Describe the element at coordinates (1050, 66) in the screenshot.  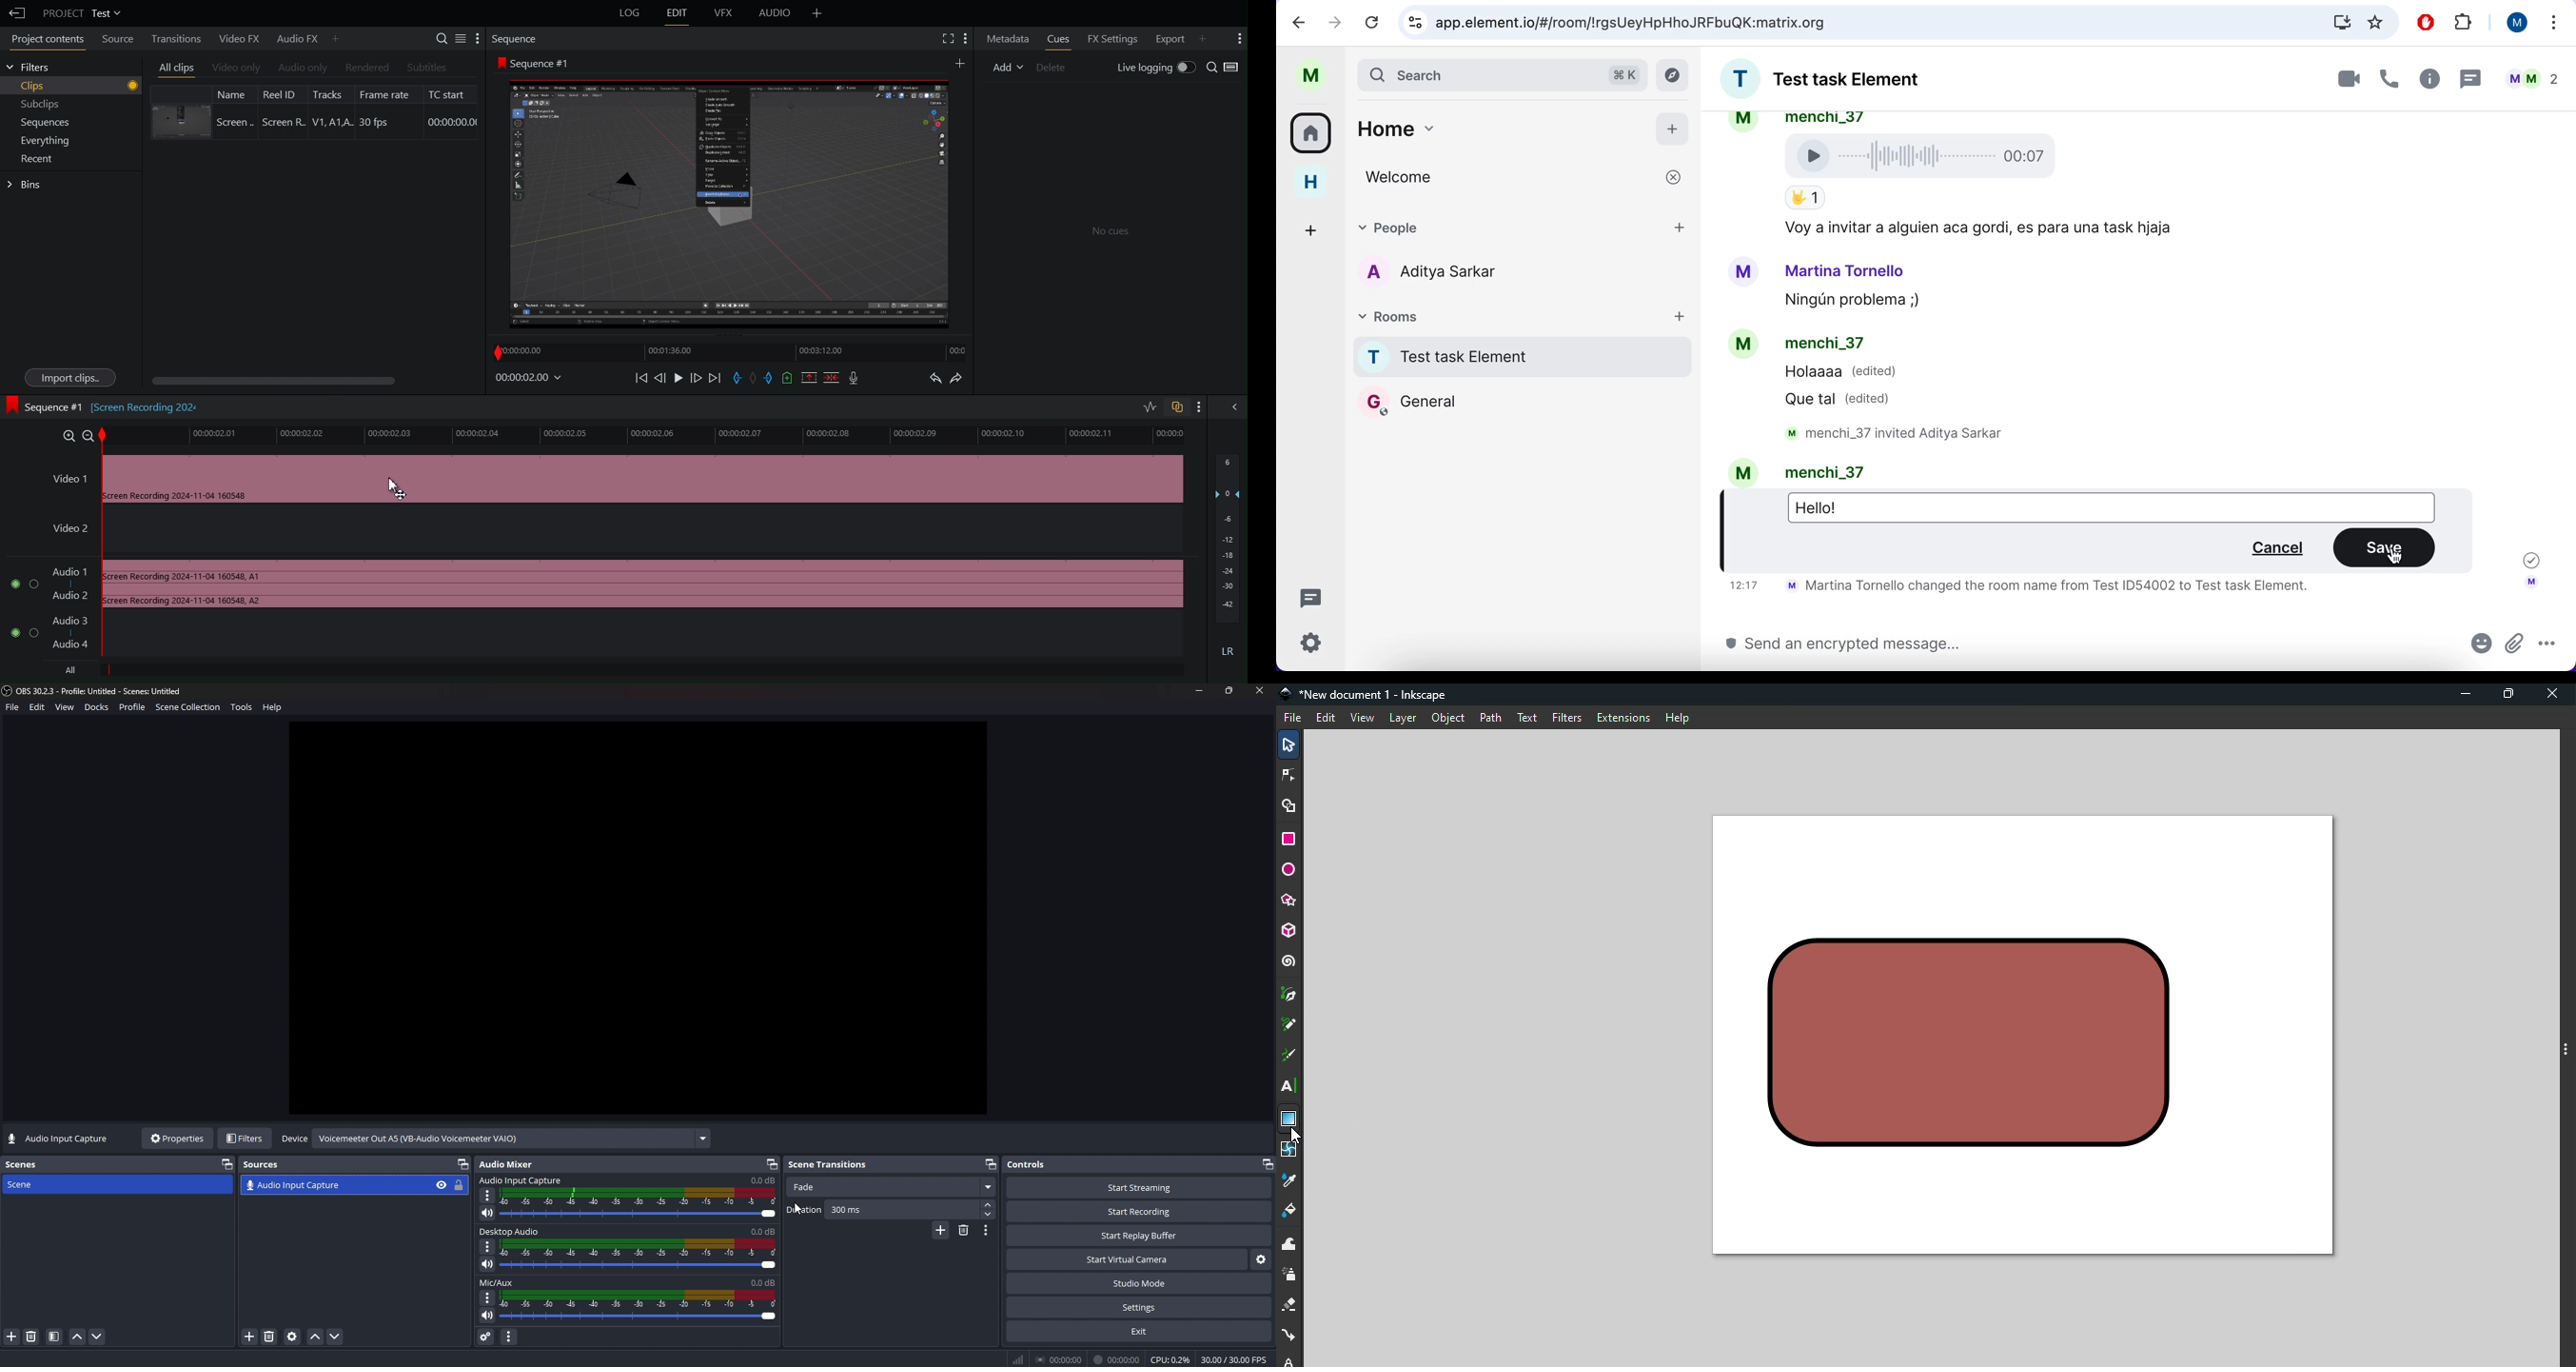
I see `Delete` at that location.